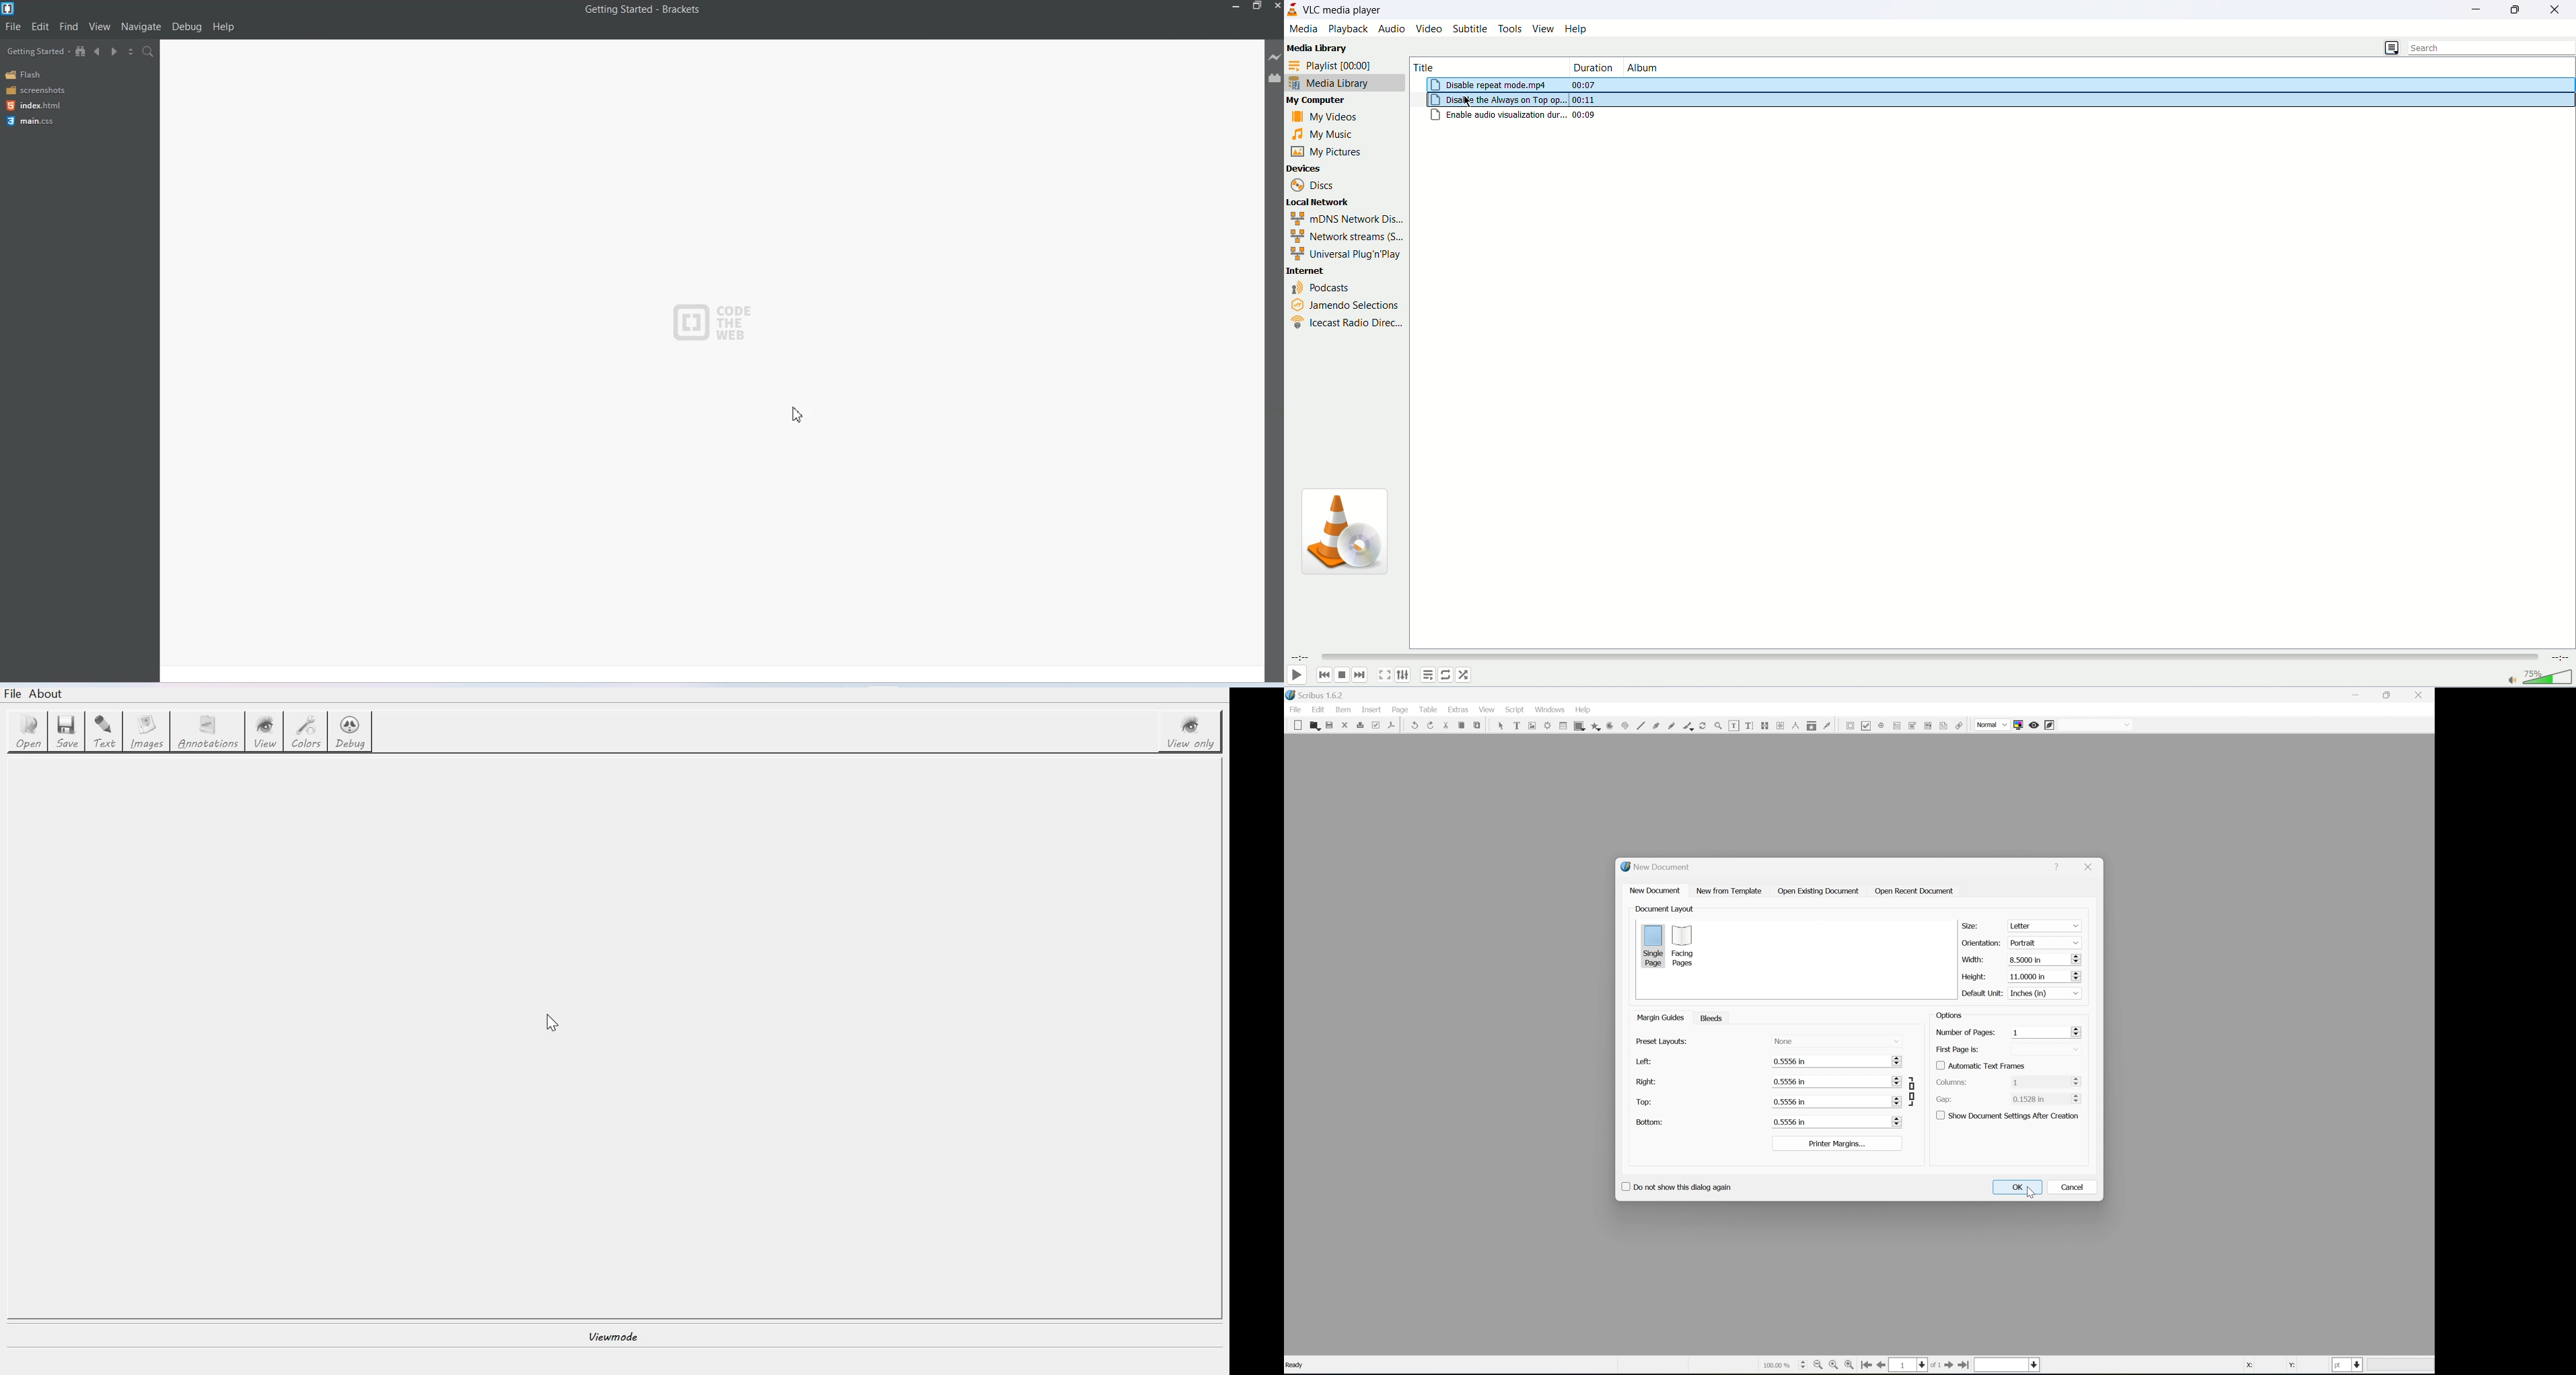  Describe the element at coordinates (1359, 725) in the screenshot. I see `print` at that location.